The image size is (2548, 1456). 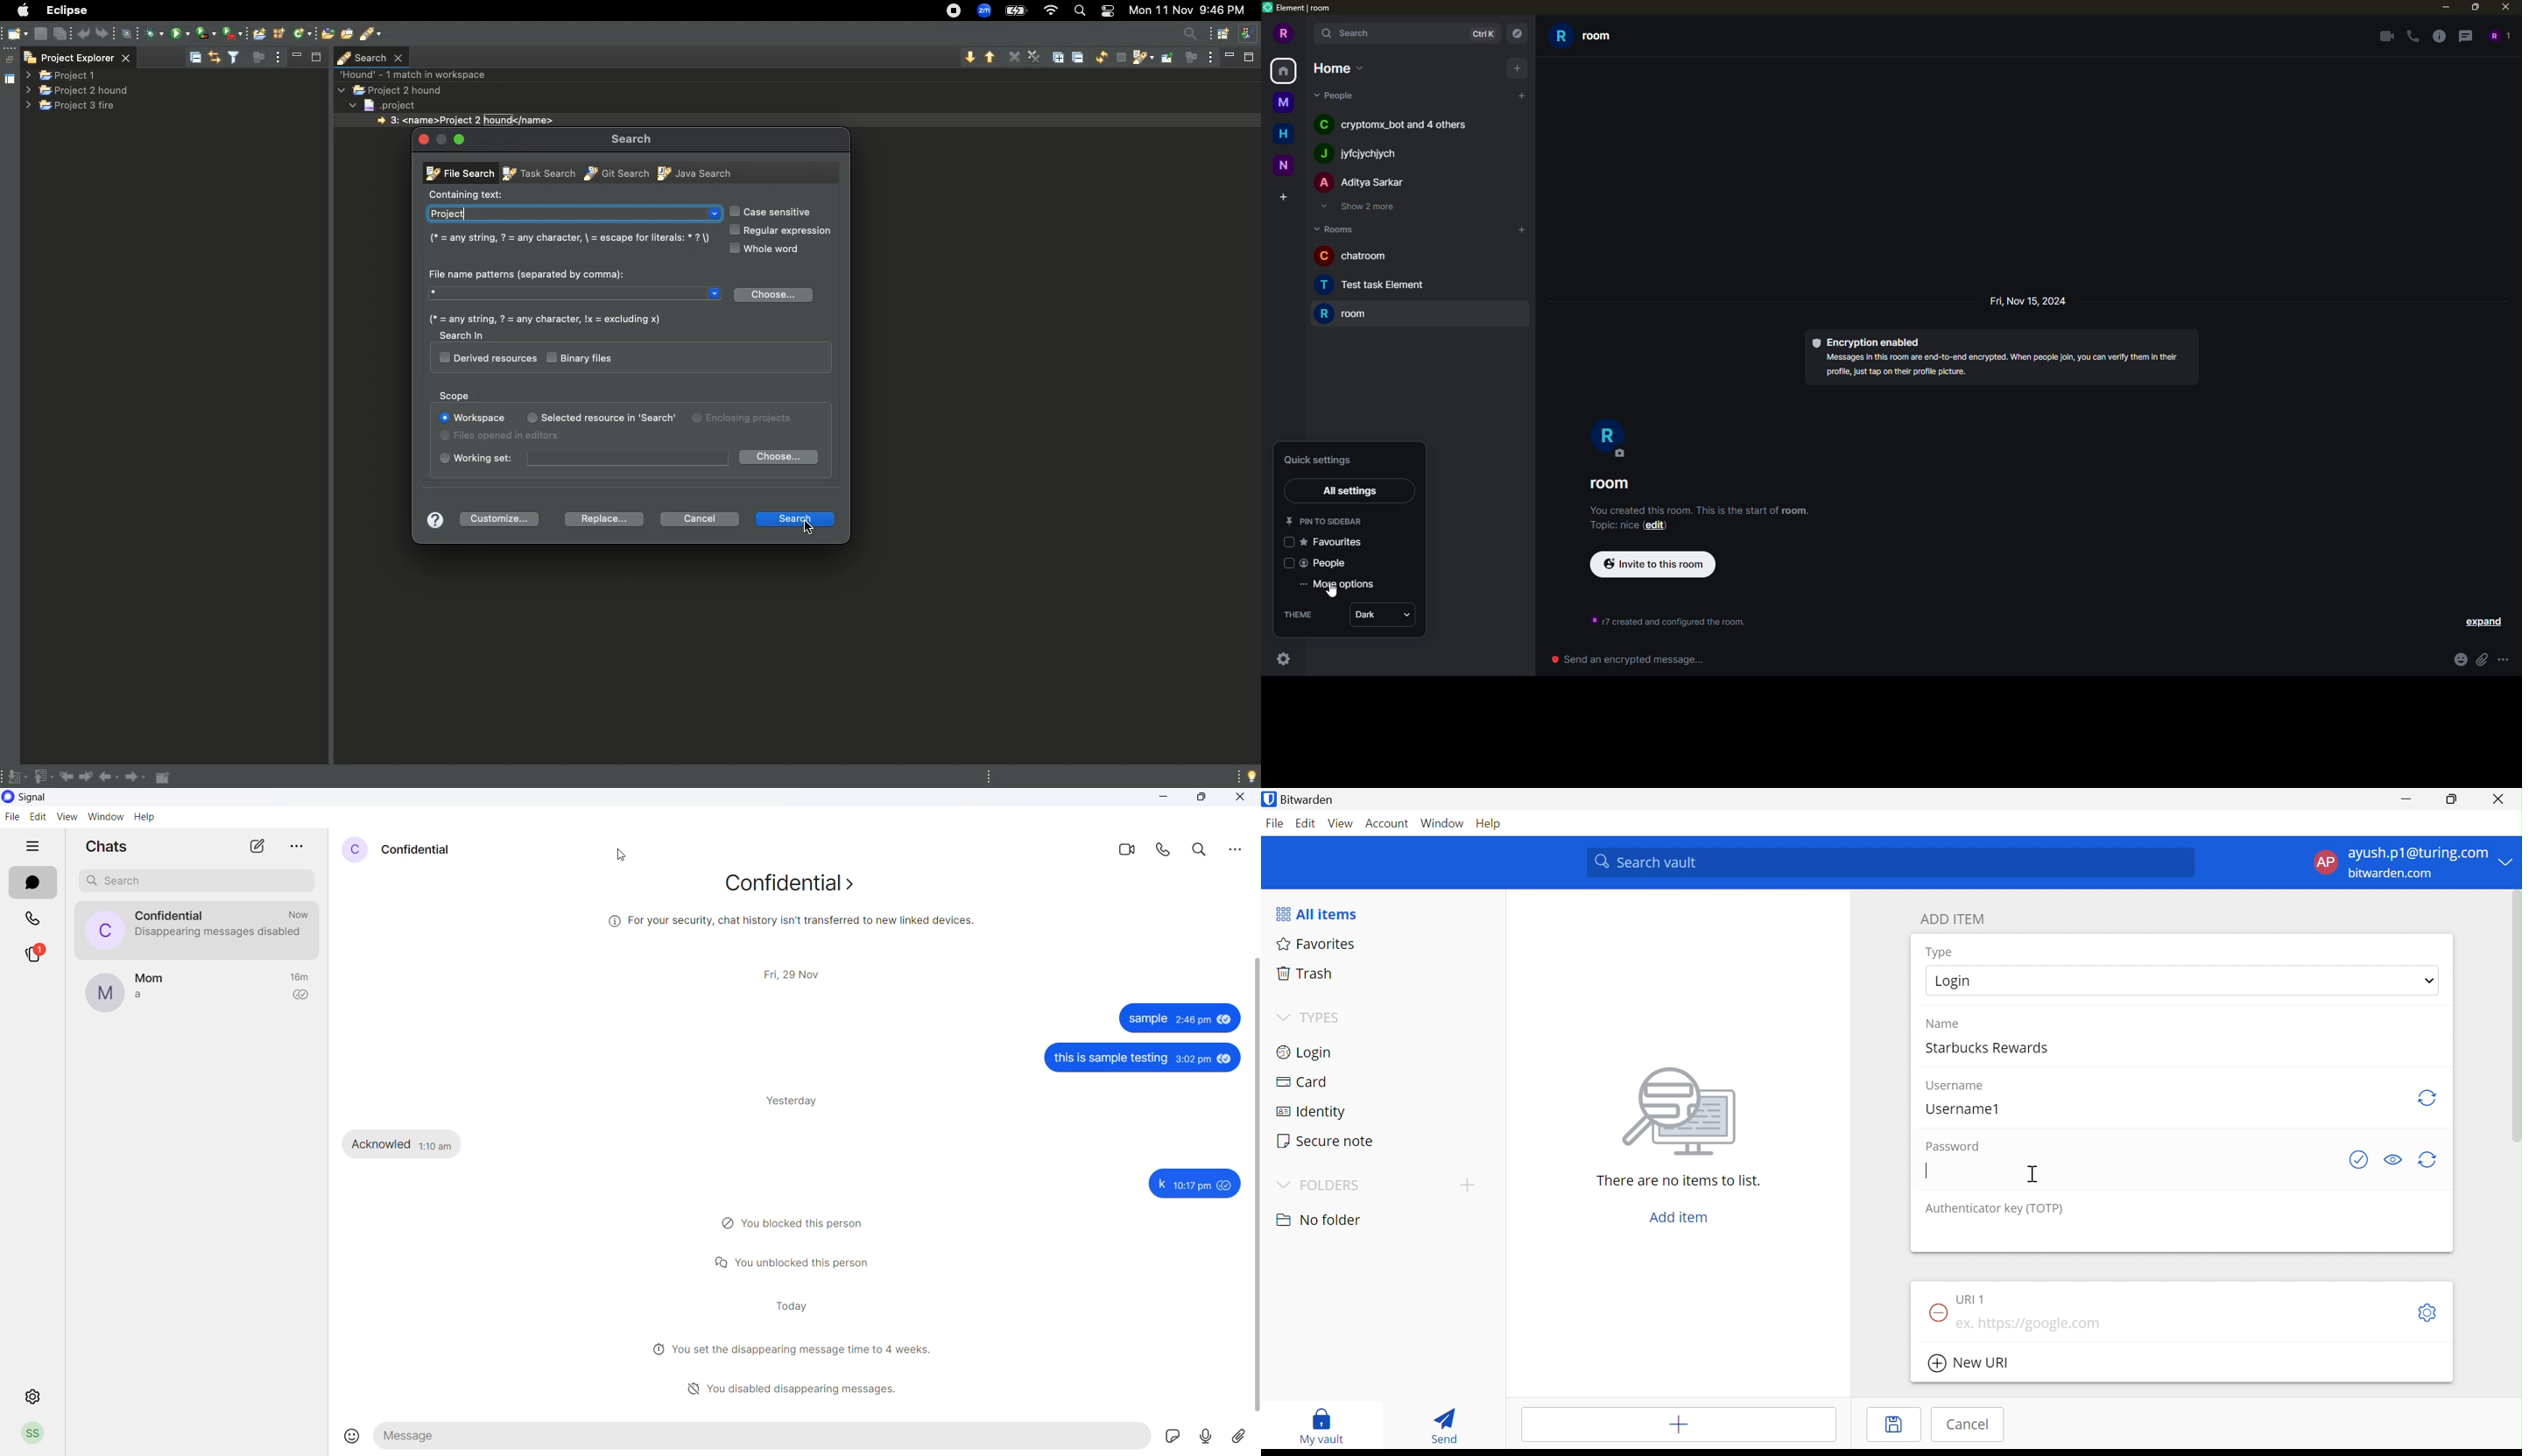 What do you see at coordinates (38, 1435) in the screenshot?
I see `profile` at bounding box center [38, 1435].